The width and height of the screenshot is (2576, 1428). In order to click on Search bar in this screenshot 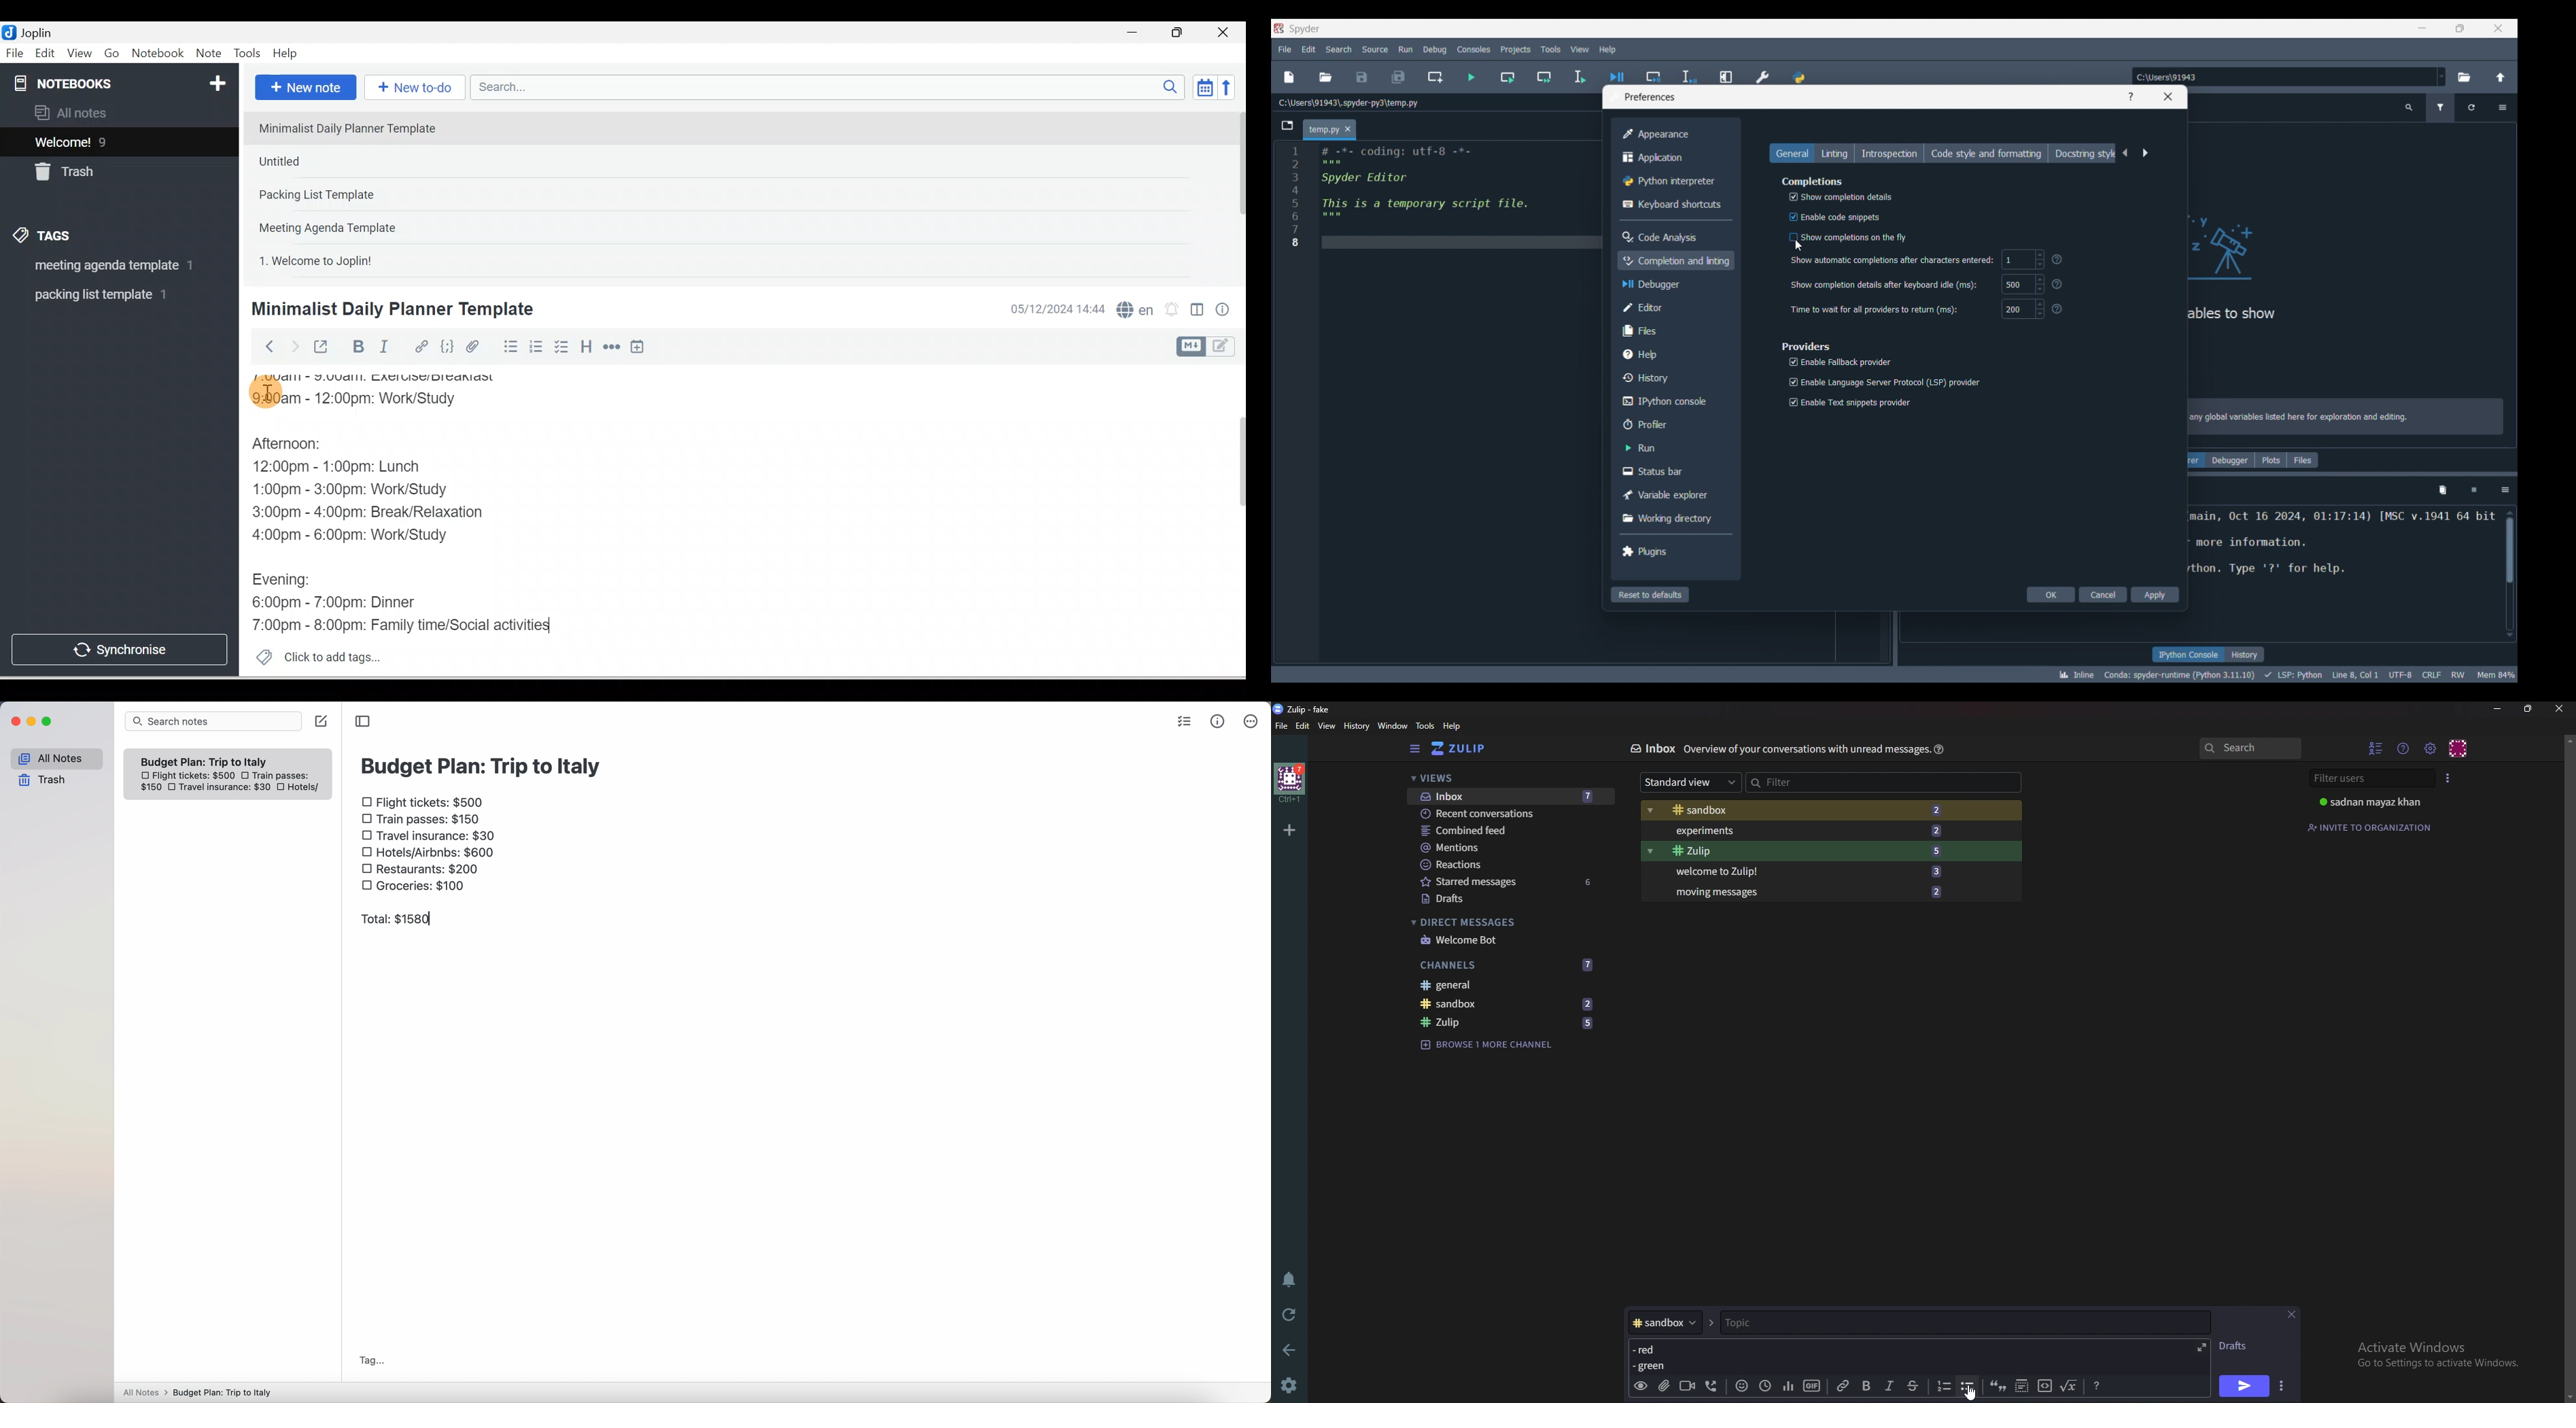, I will do `click(832, 87)`.